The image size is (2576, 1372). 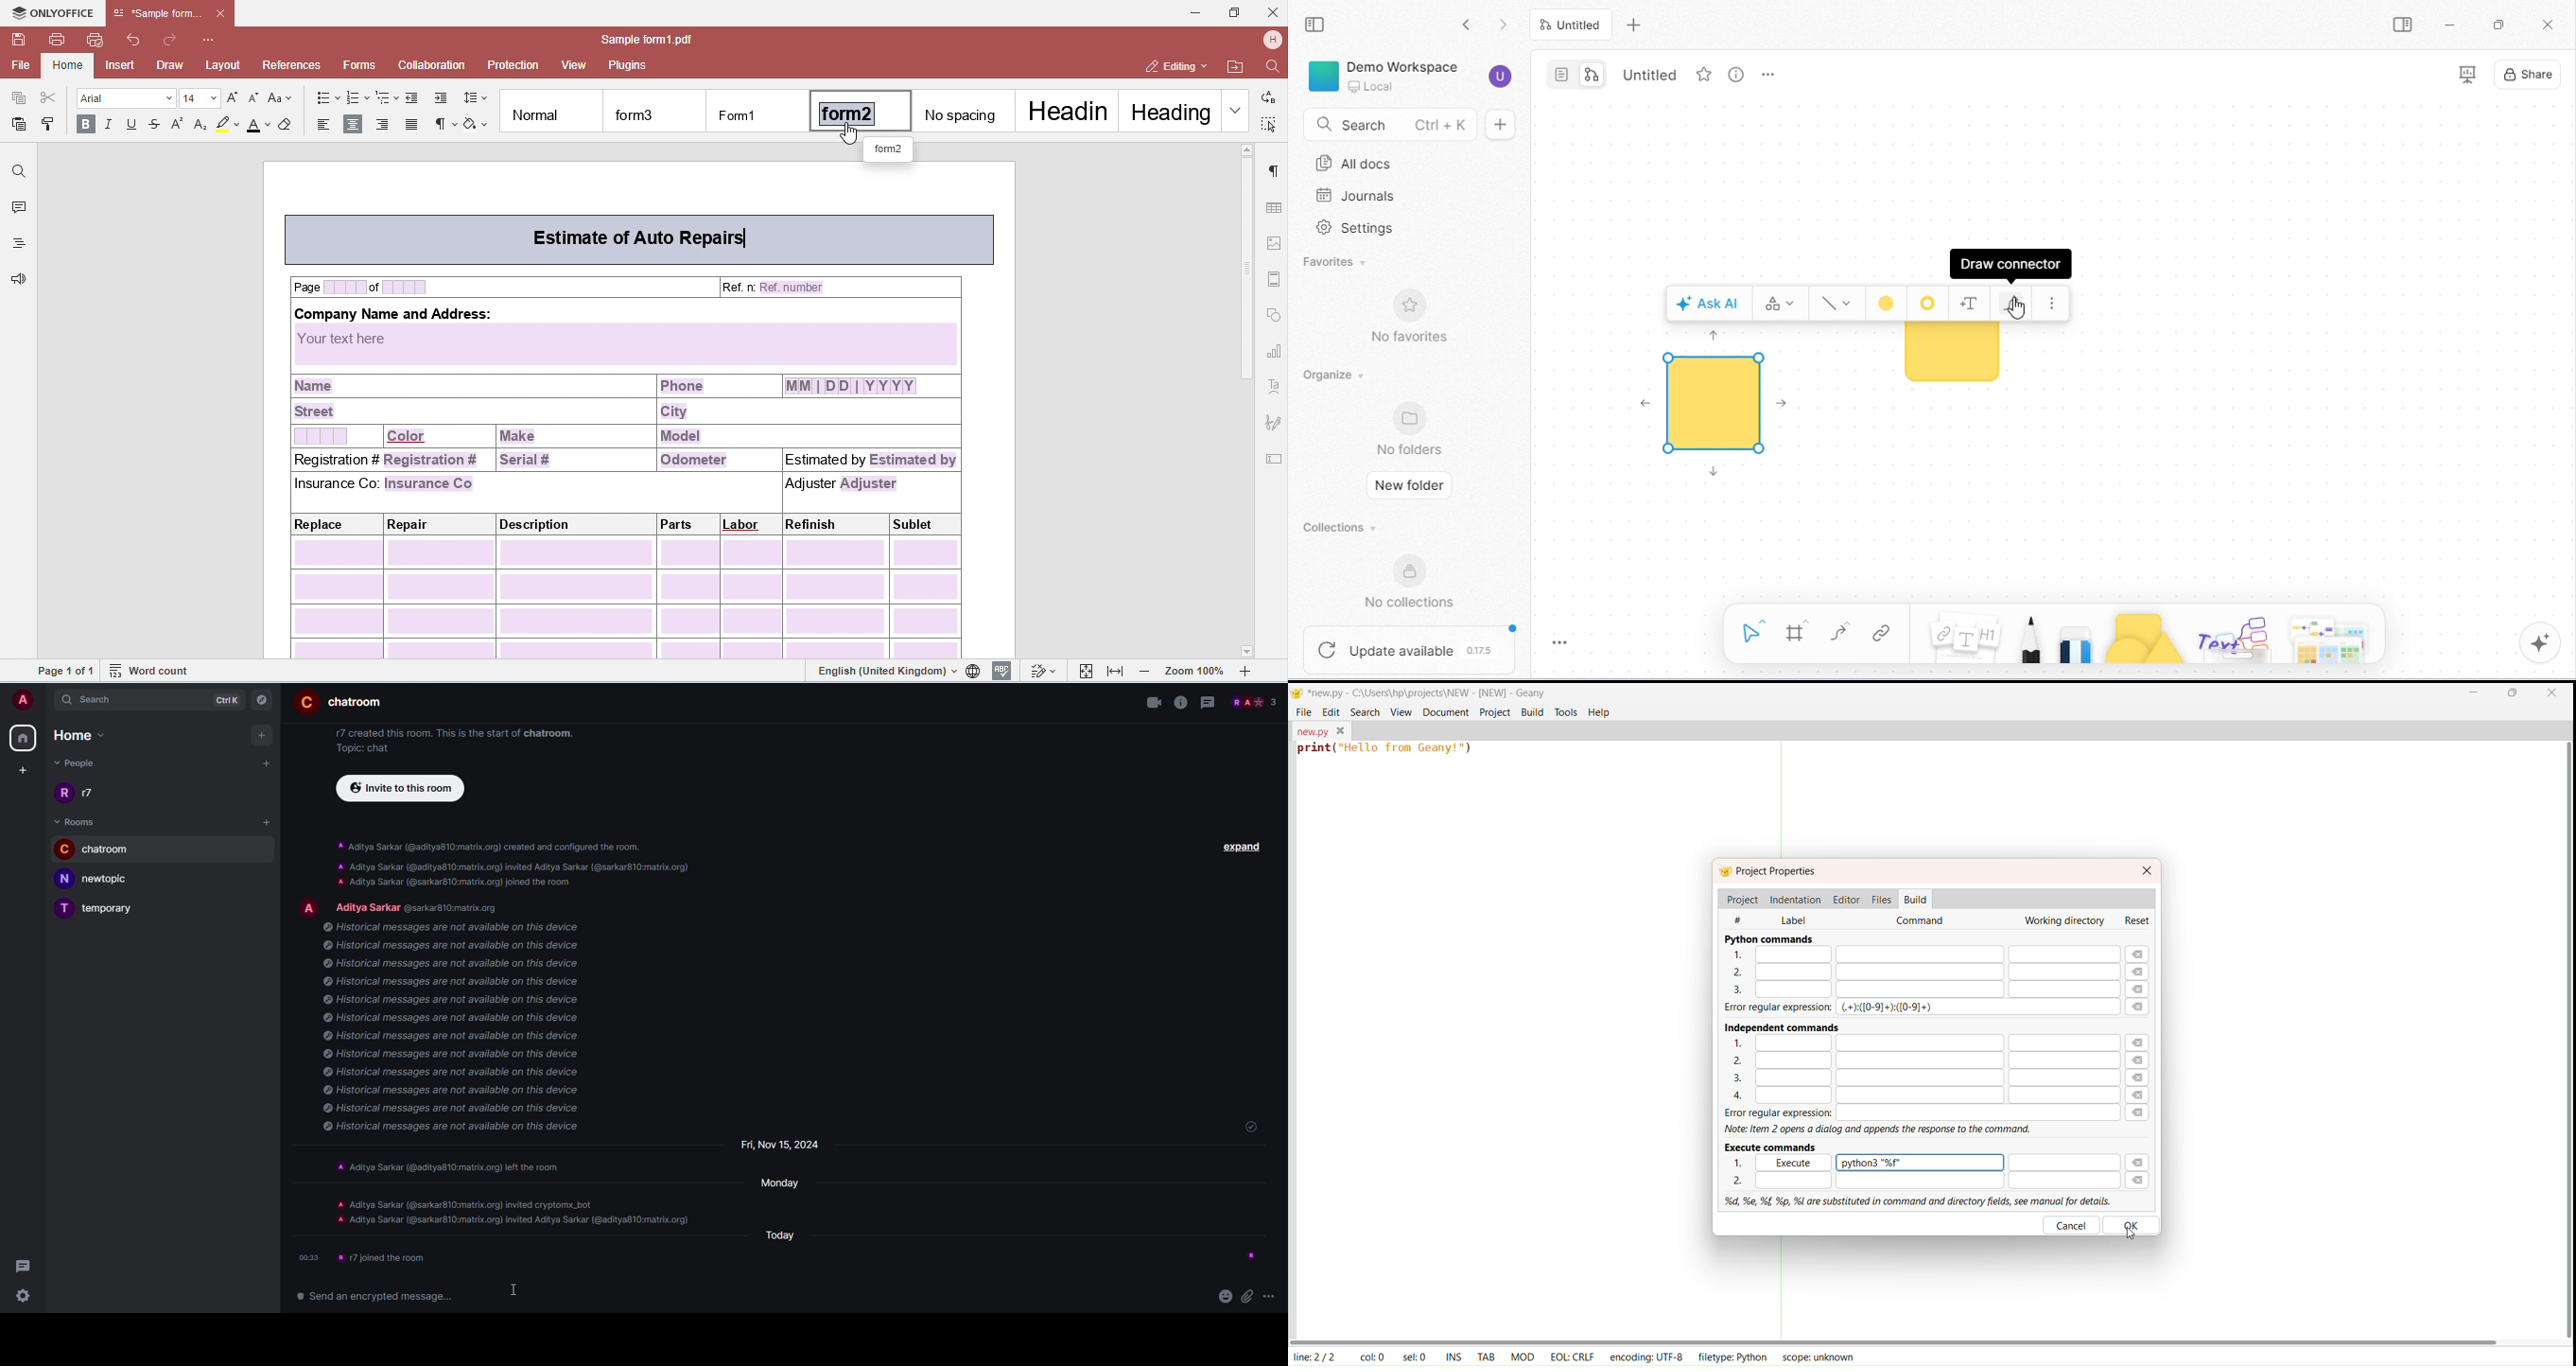 What do you see at coordinates (1742, 899) in the screenshot?
I see `project` at bounding box center [1742, 899].